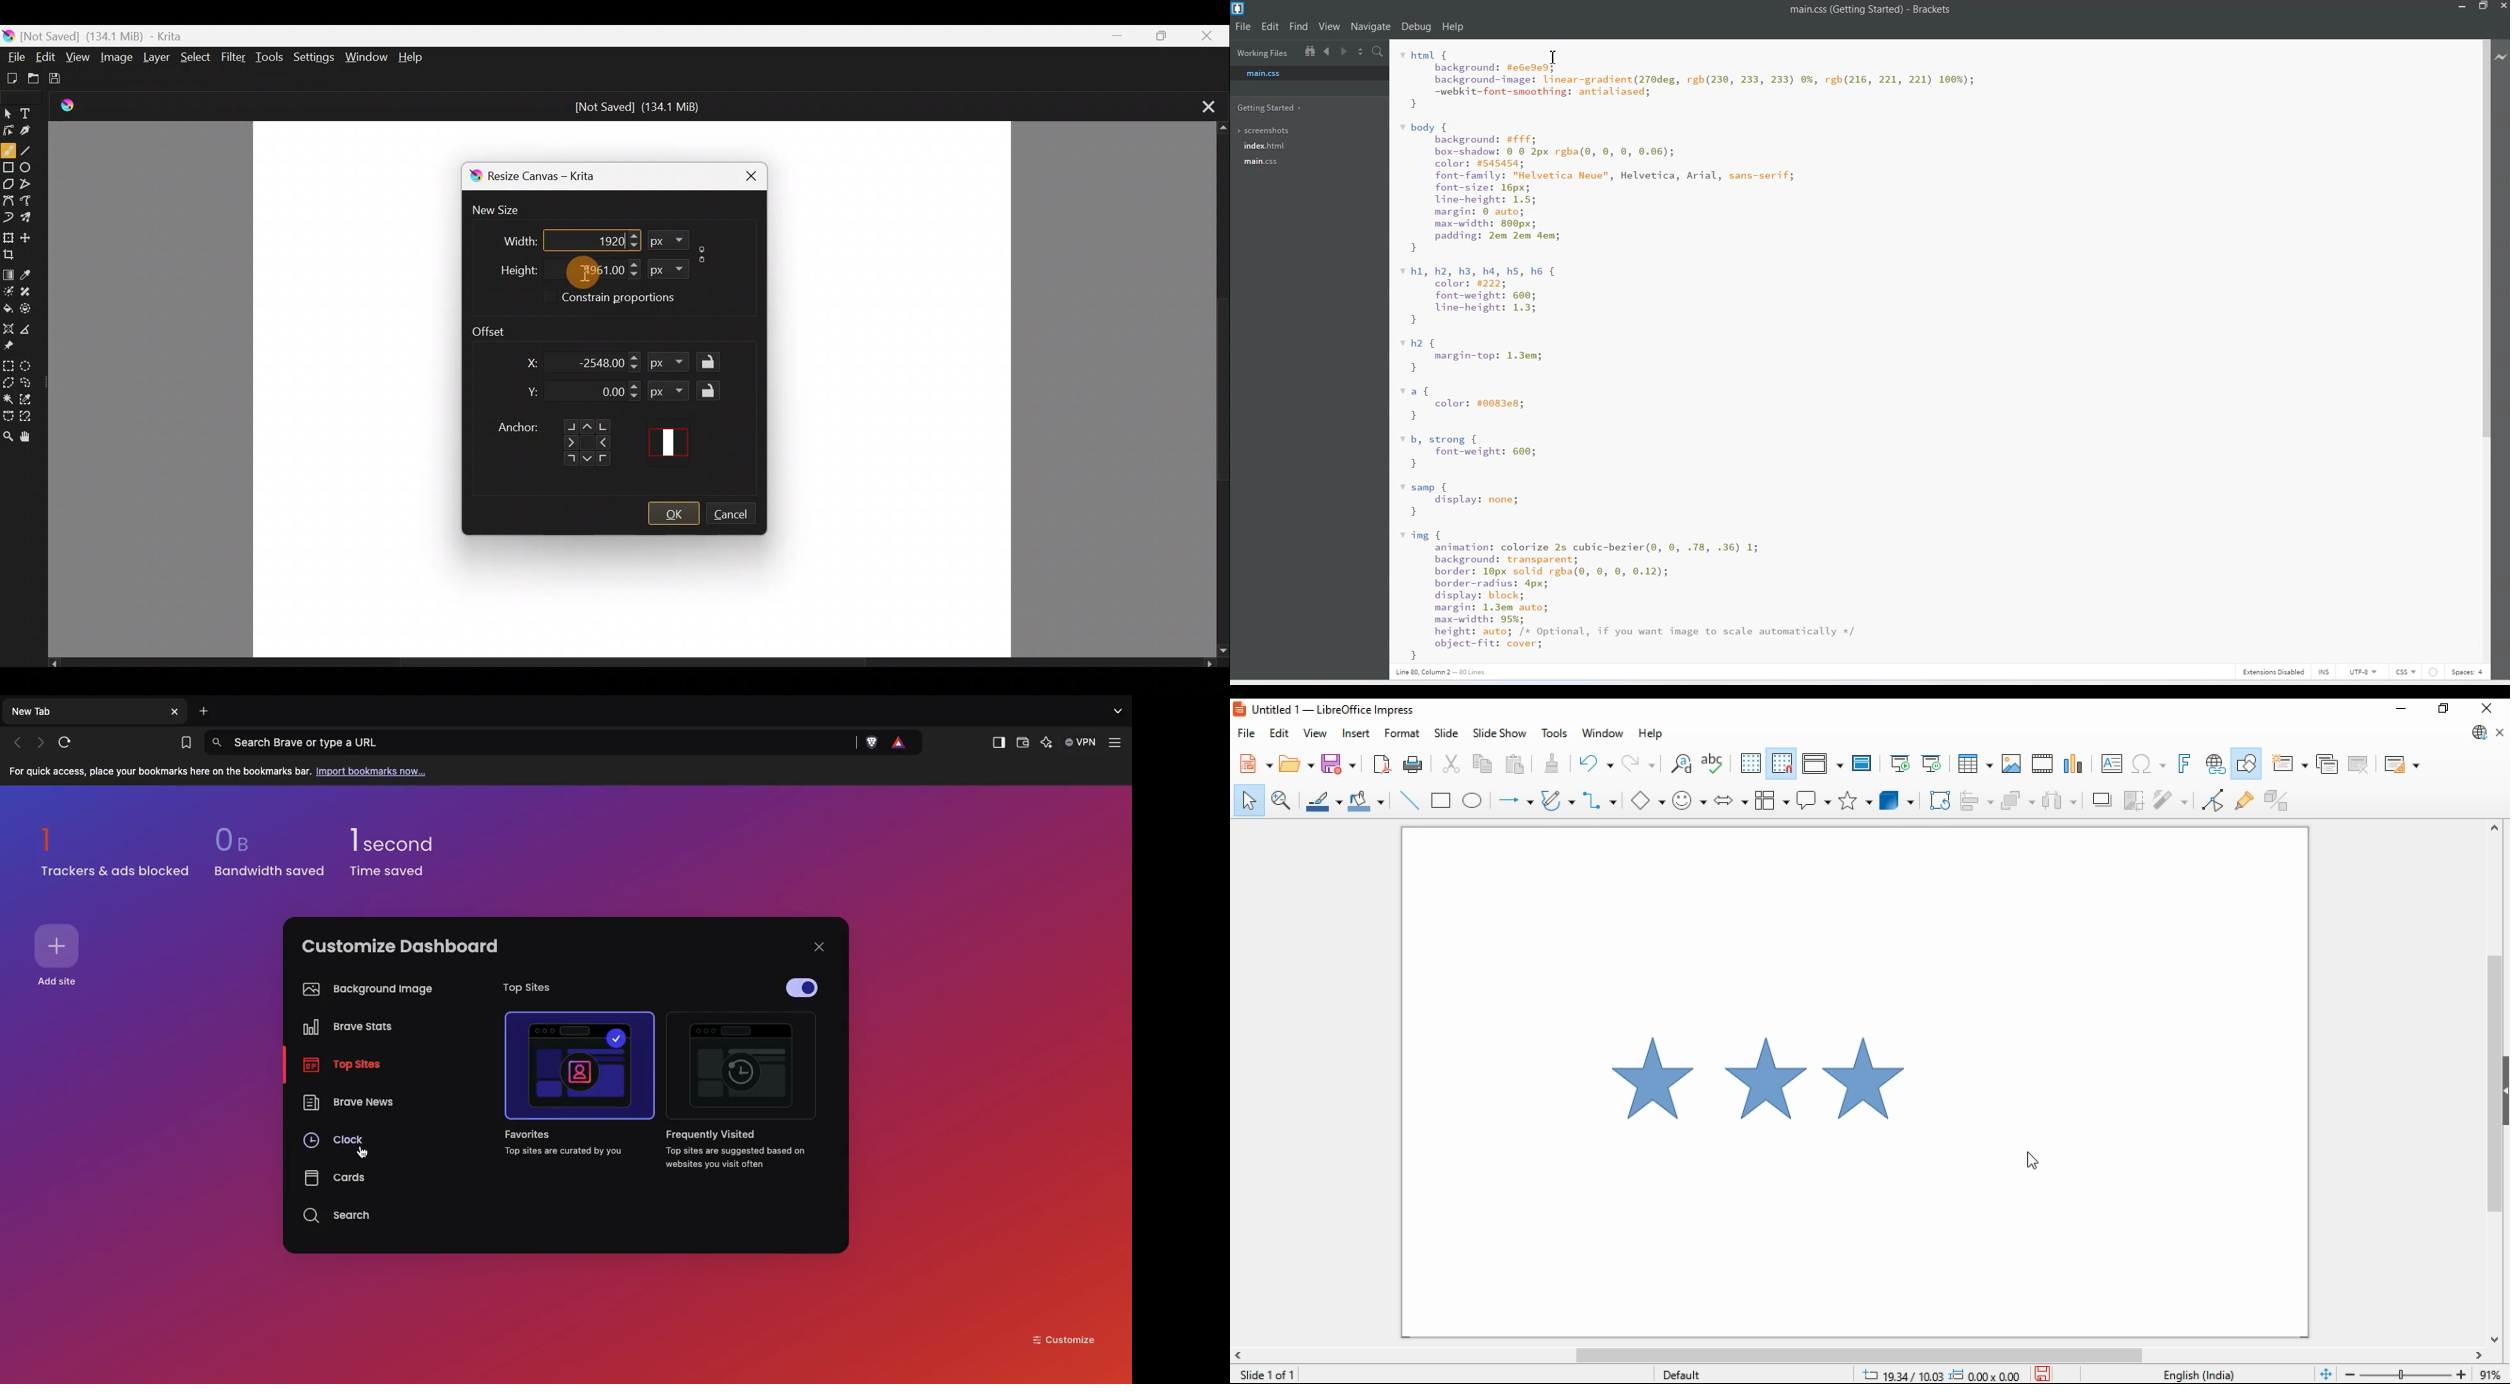 This screenshot has height=1400, width=2520. What do you see at coordinates (2498, 730) in the screenshot?
I see `close document` at bounding box center [2498, 730].